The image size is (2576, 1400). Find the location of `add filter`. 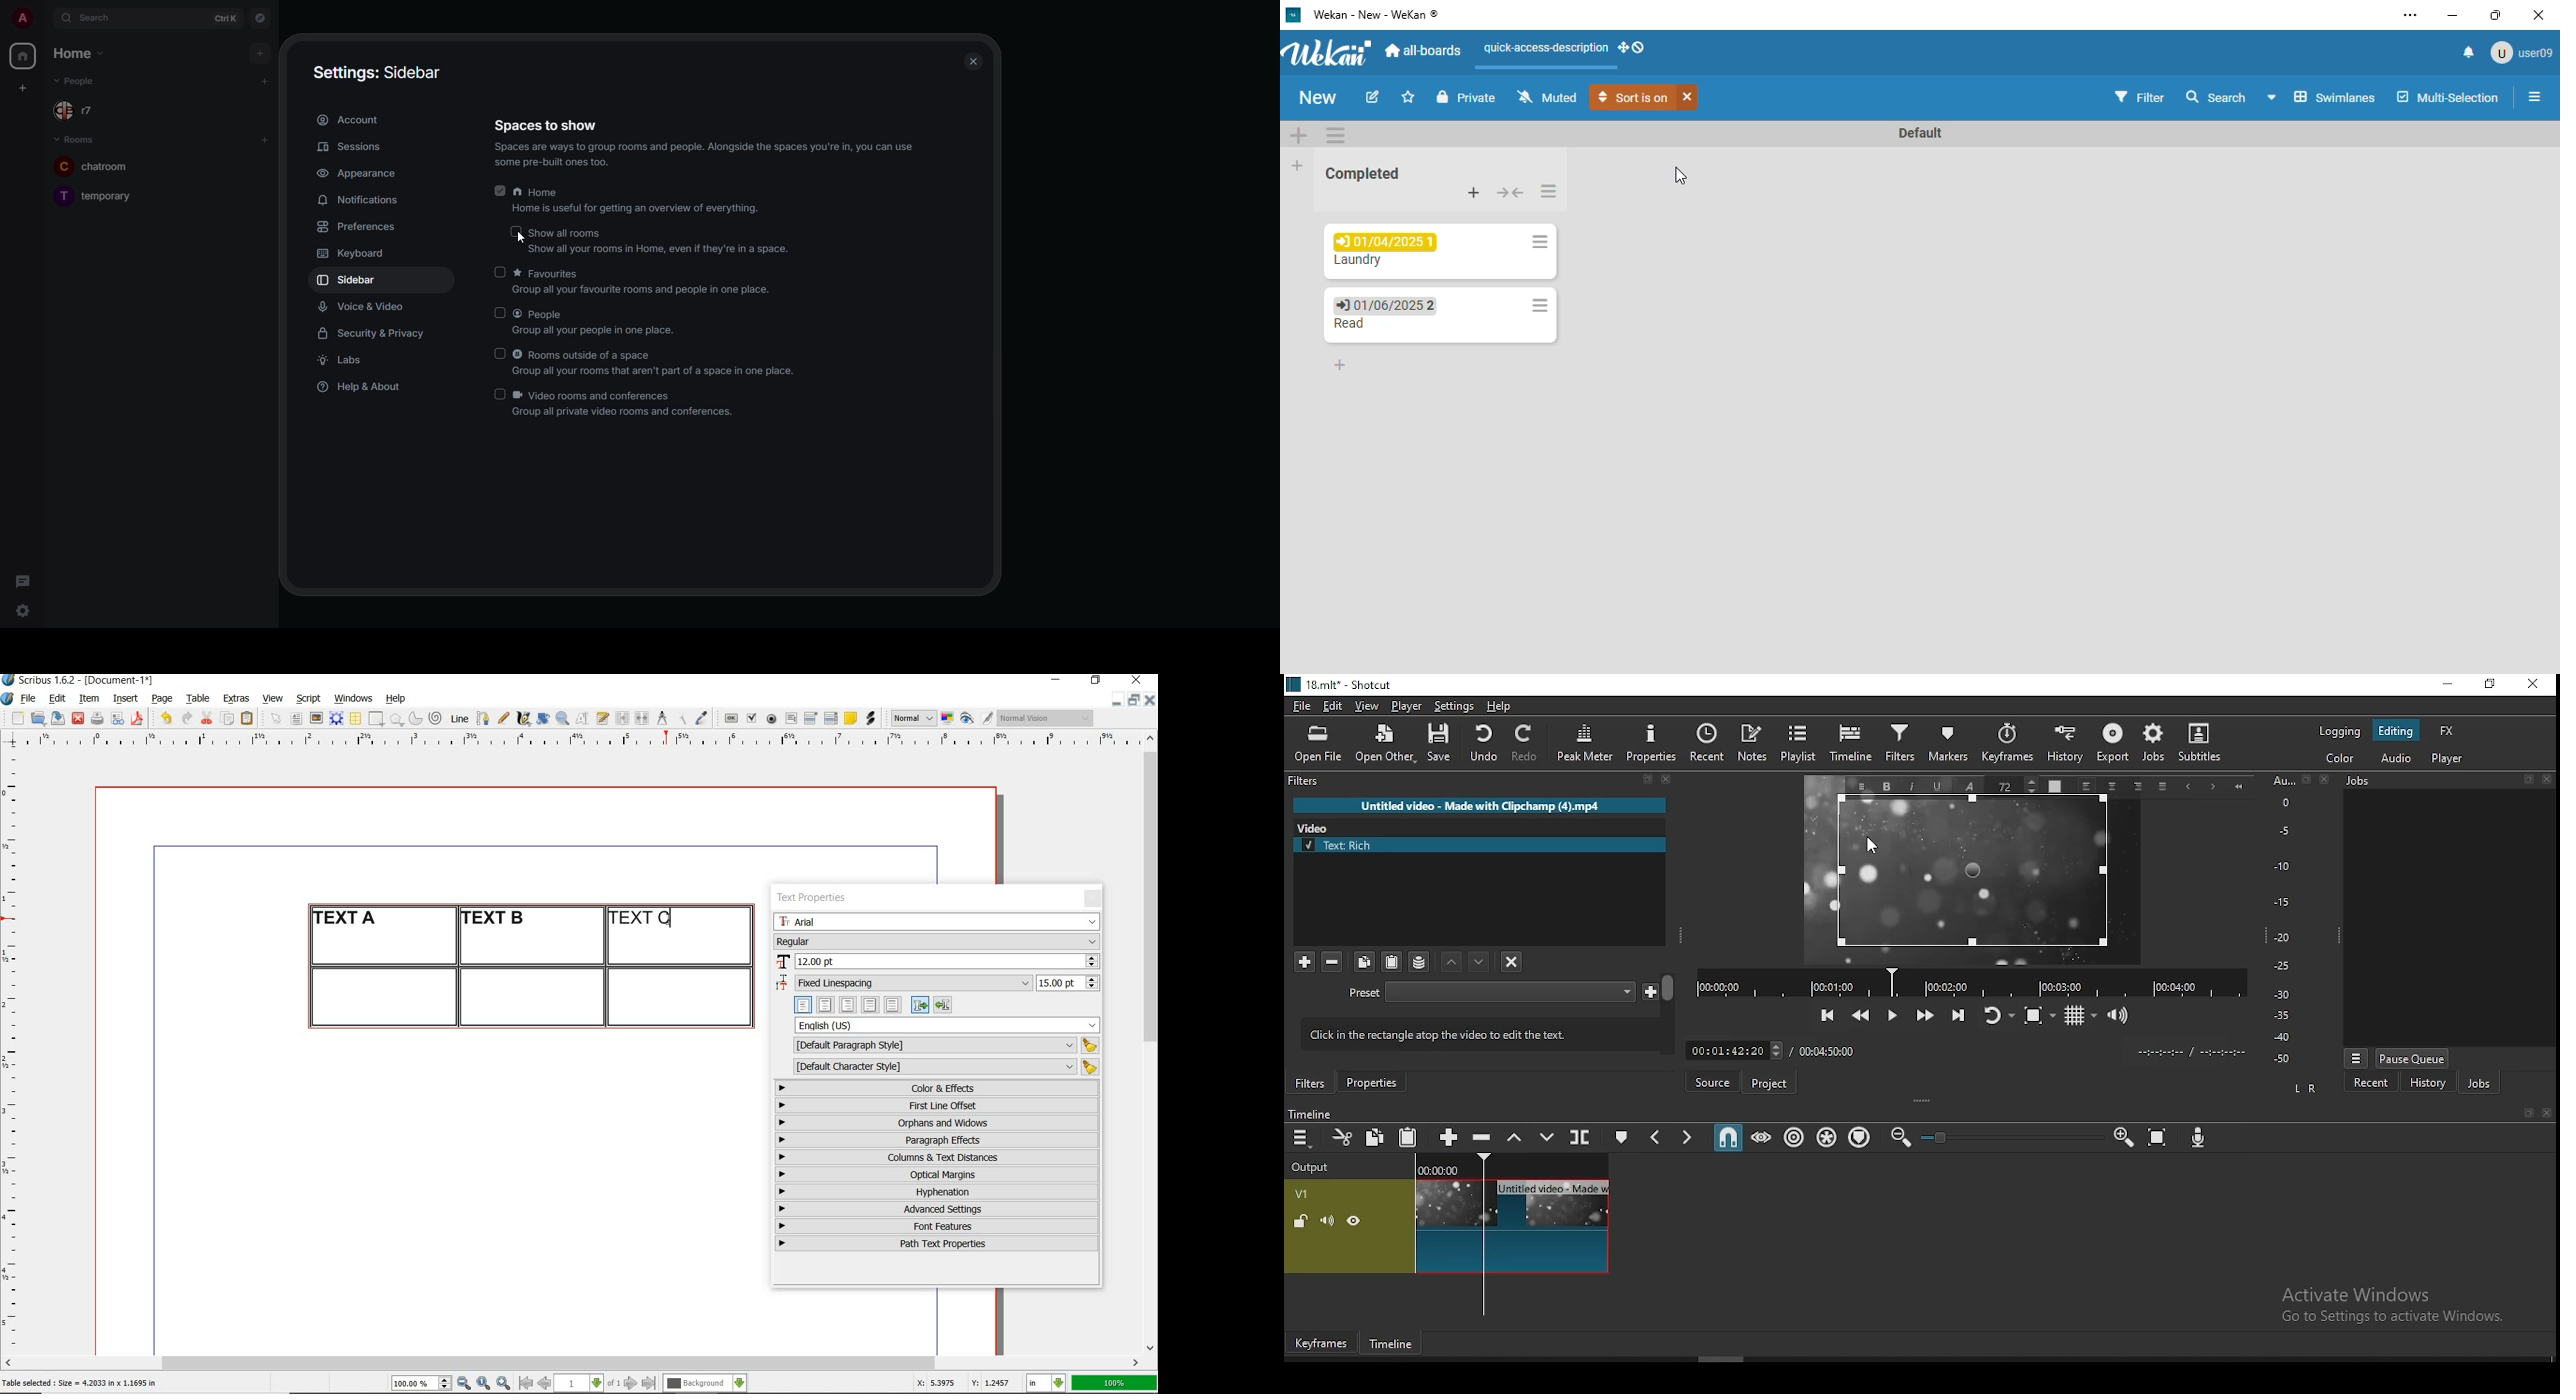

add filter is located at coordinates (1304, 962).